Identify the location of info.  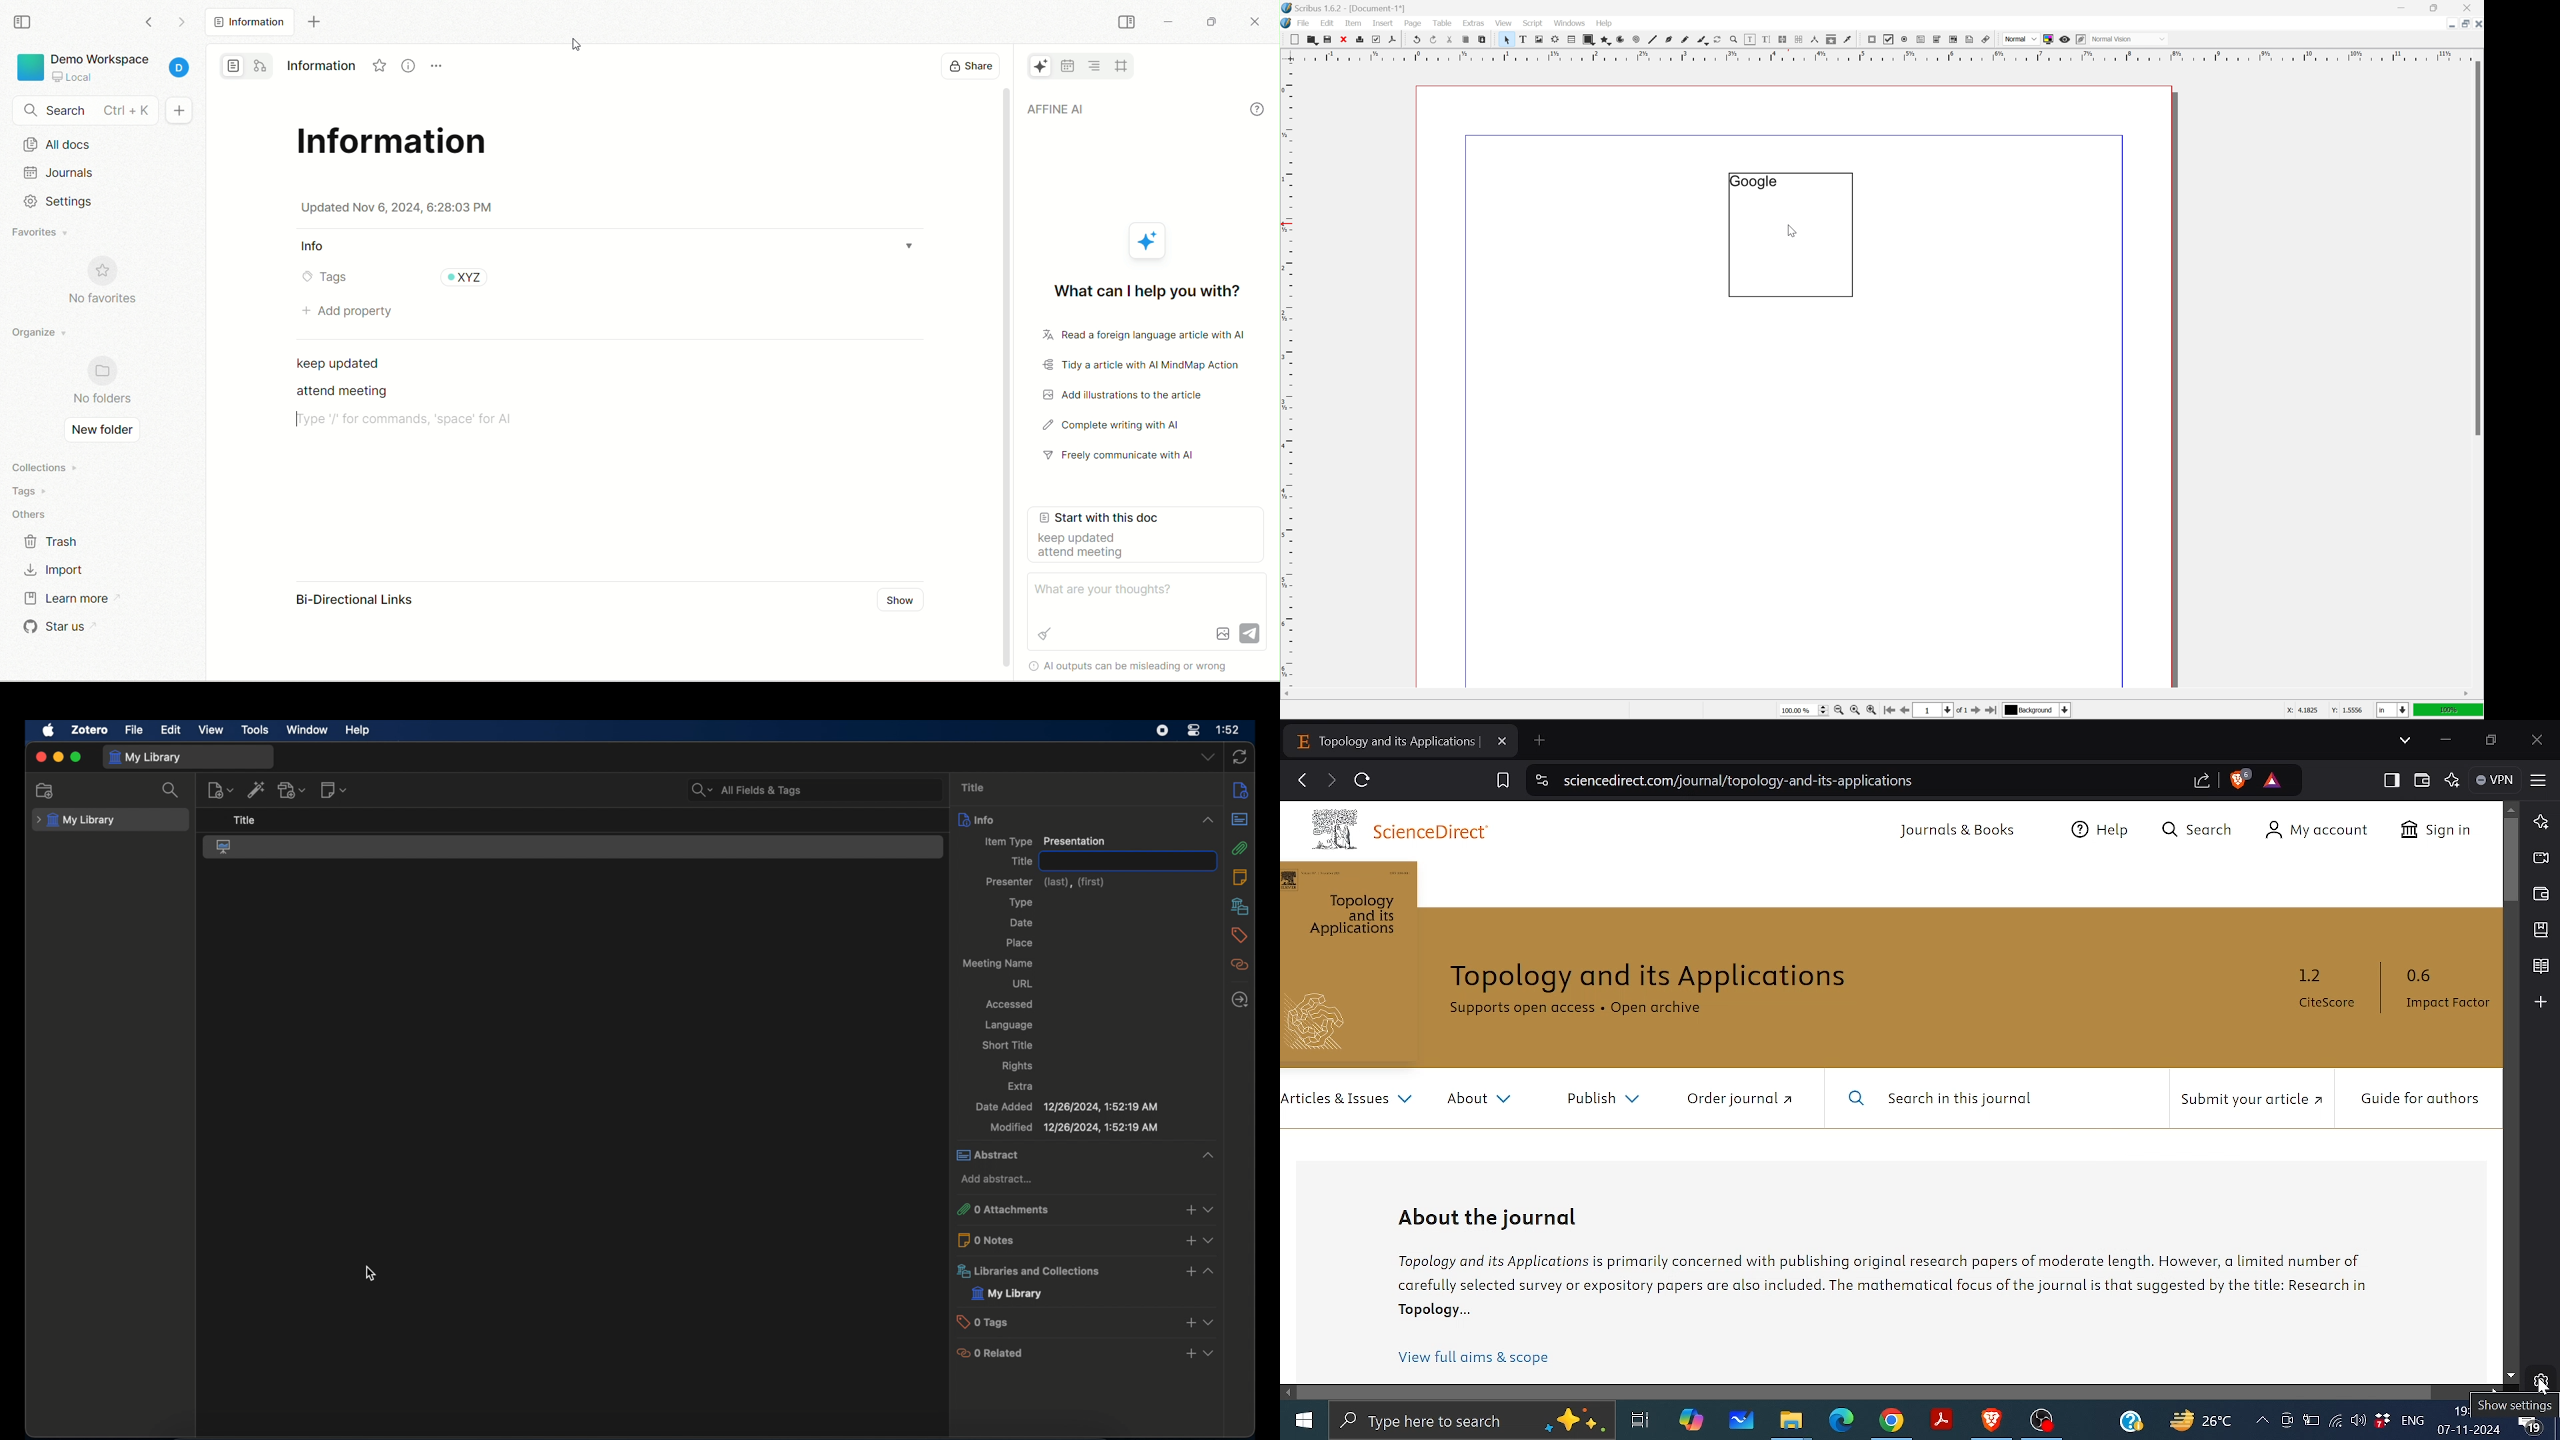
(1257, 108).